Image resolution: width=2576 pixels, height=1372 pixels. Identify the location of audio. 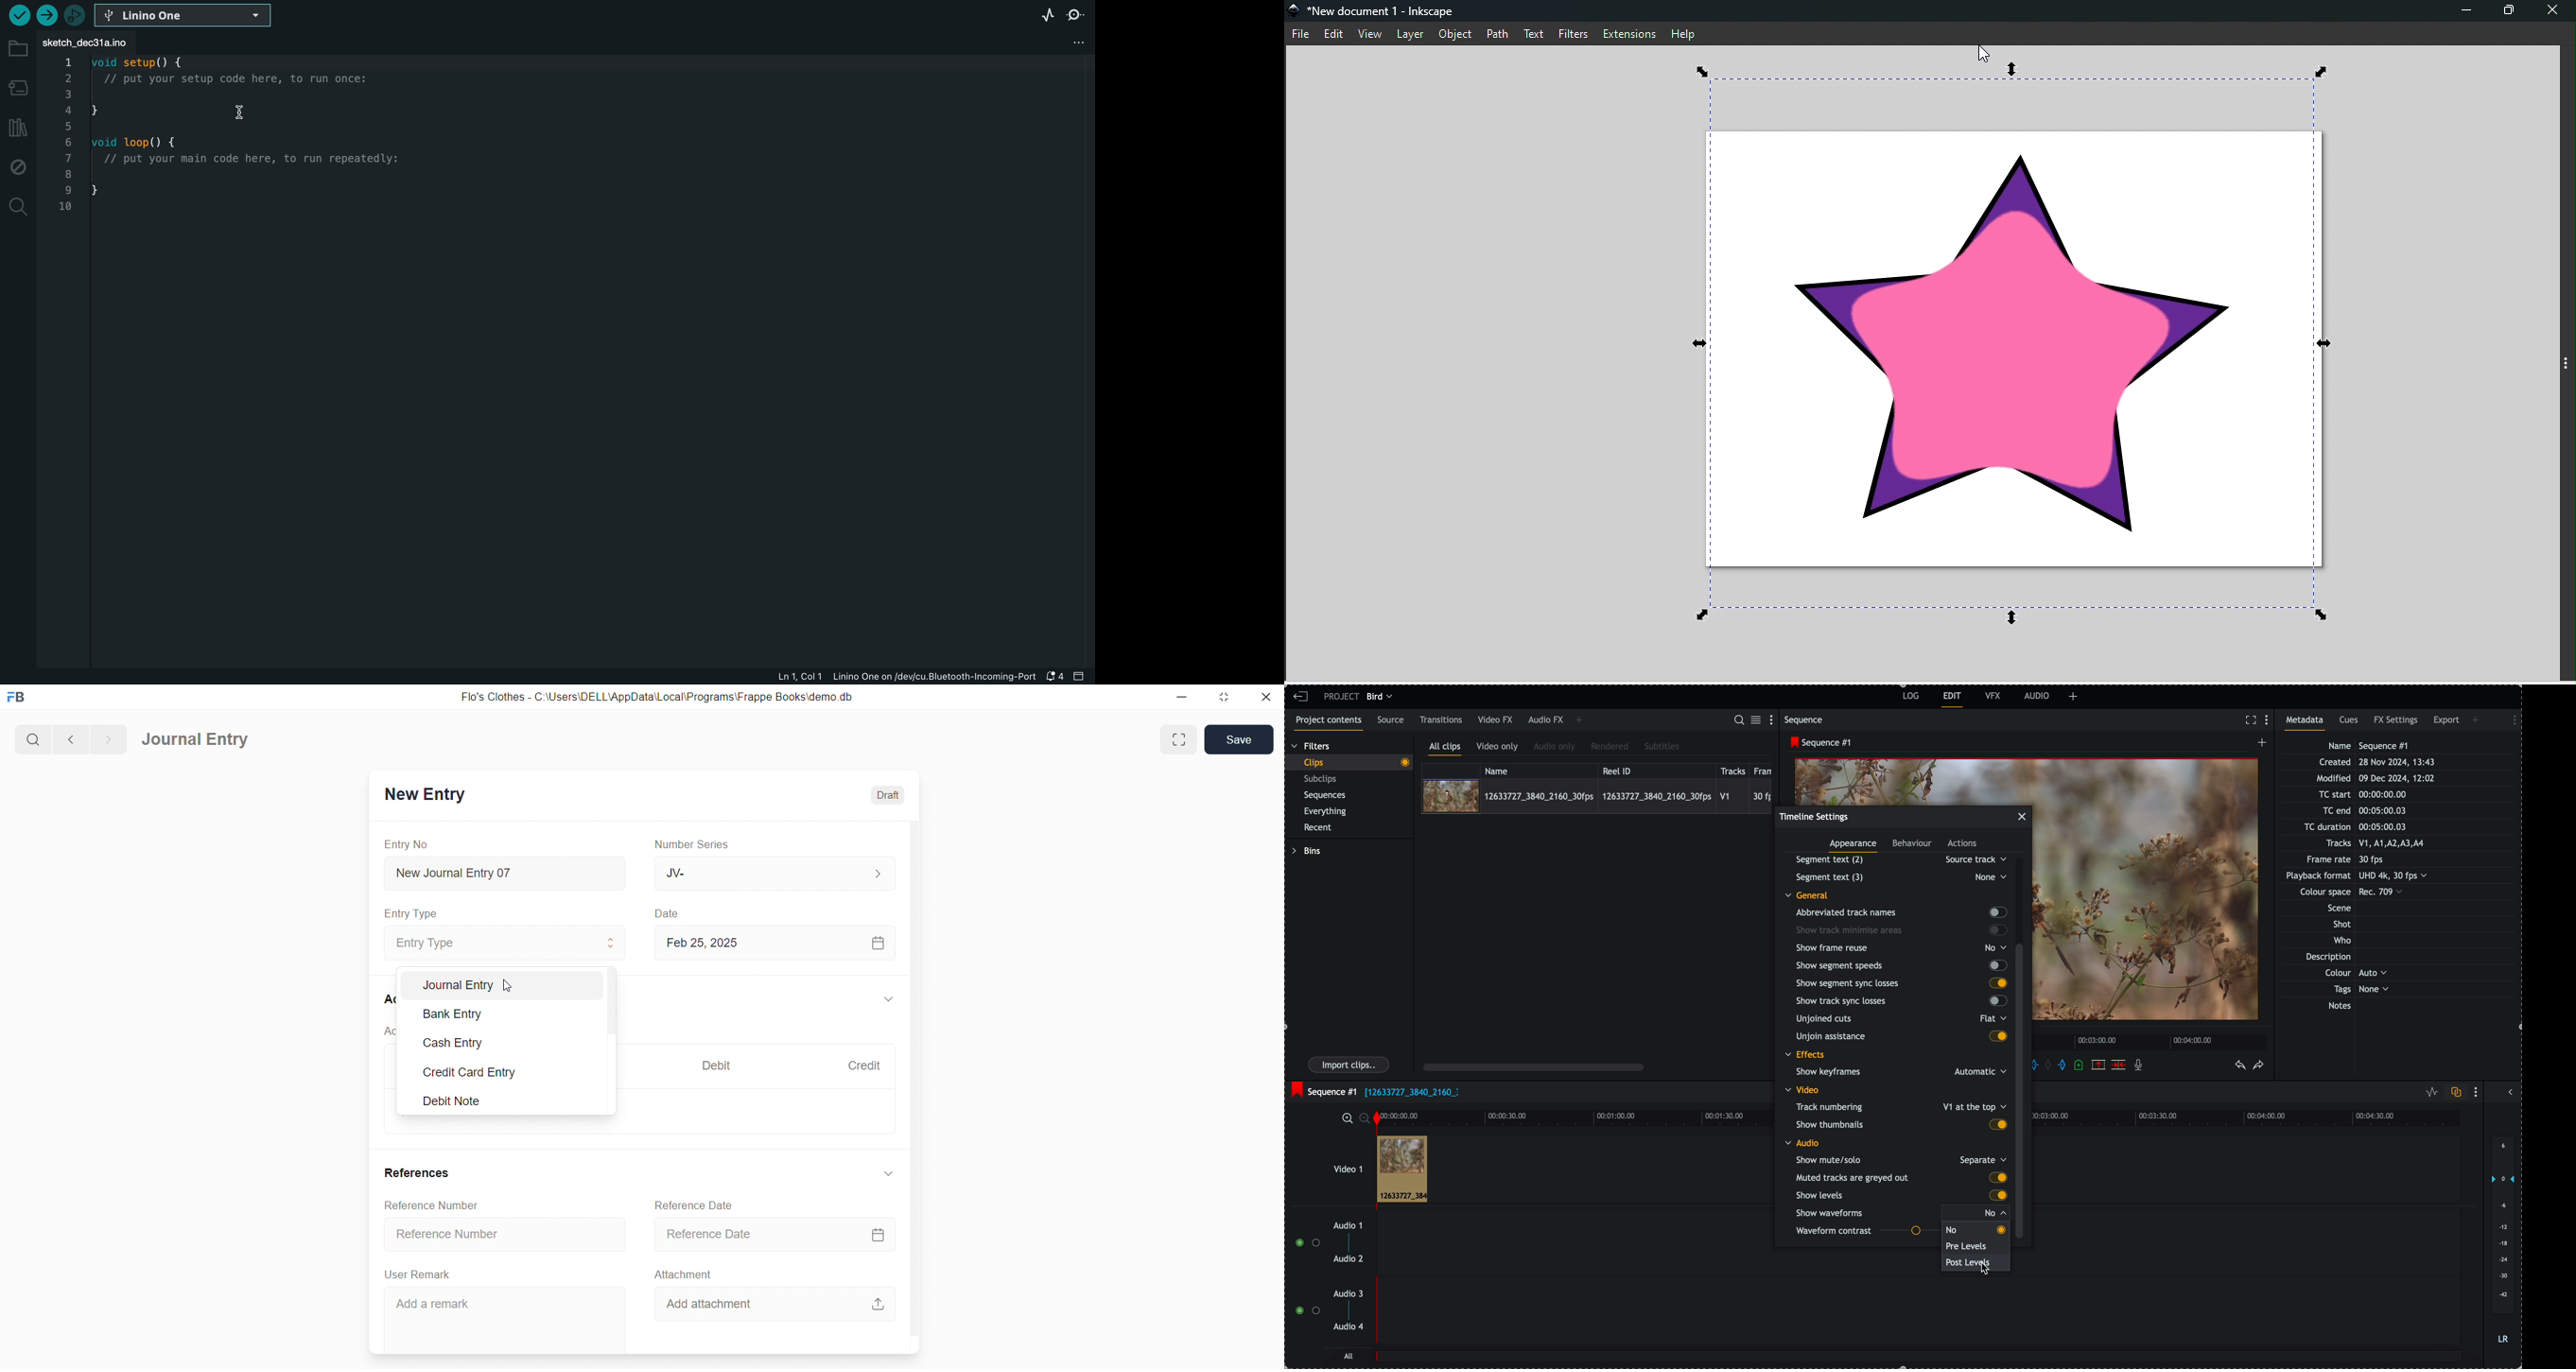
(1802, 1143).